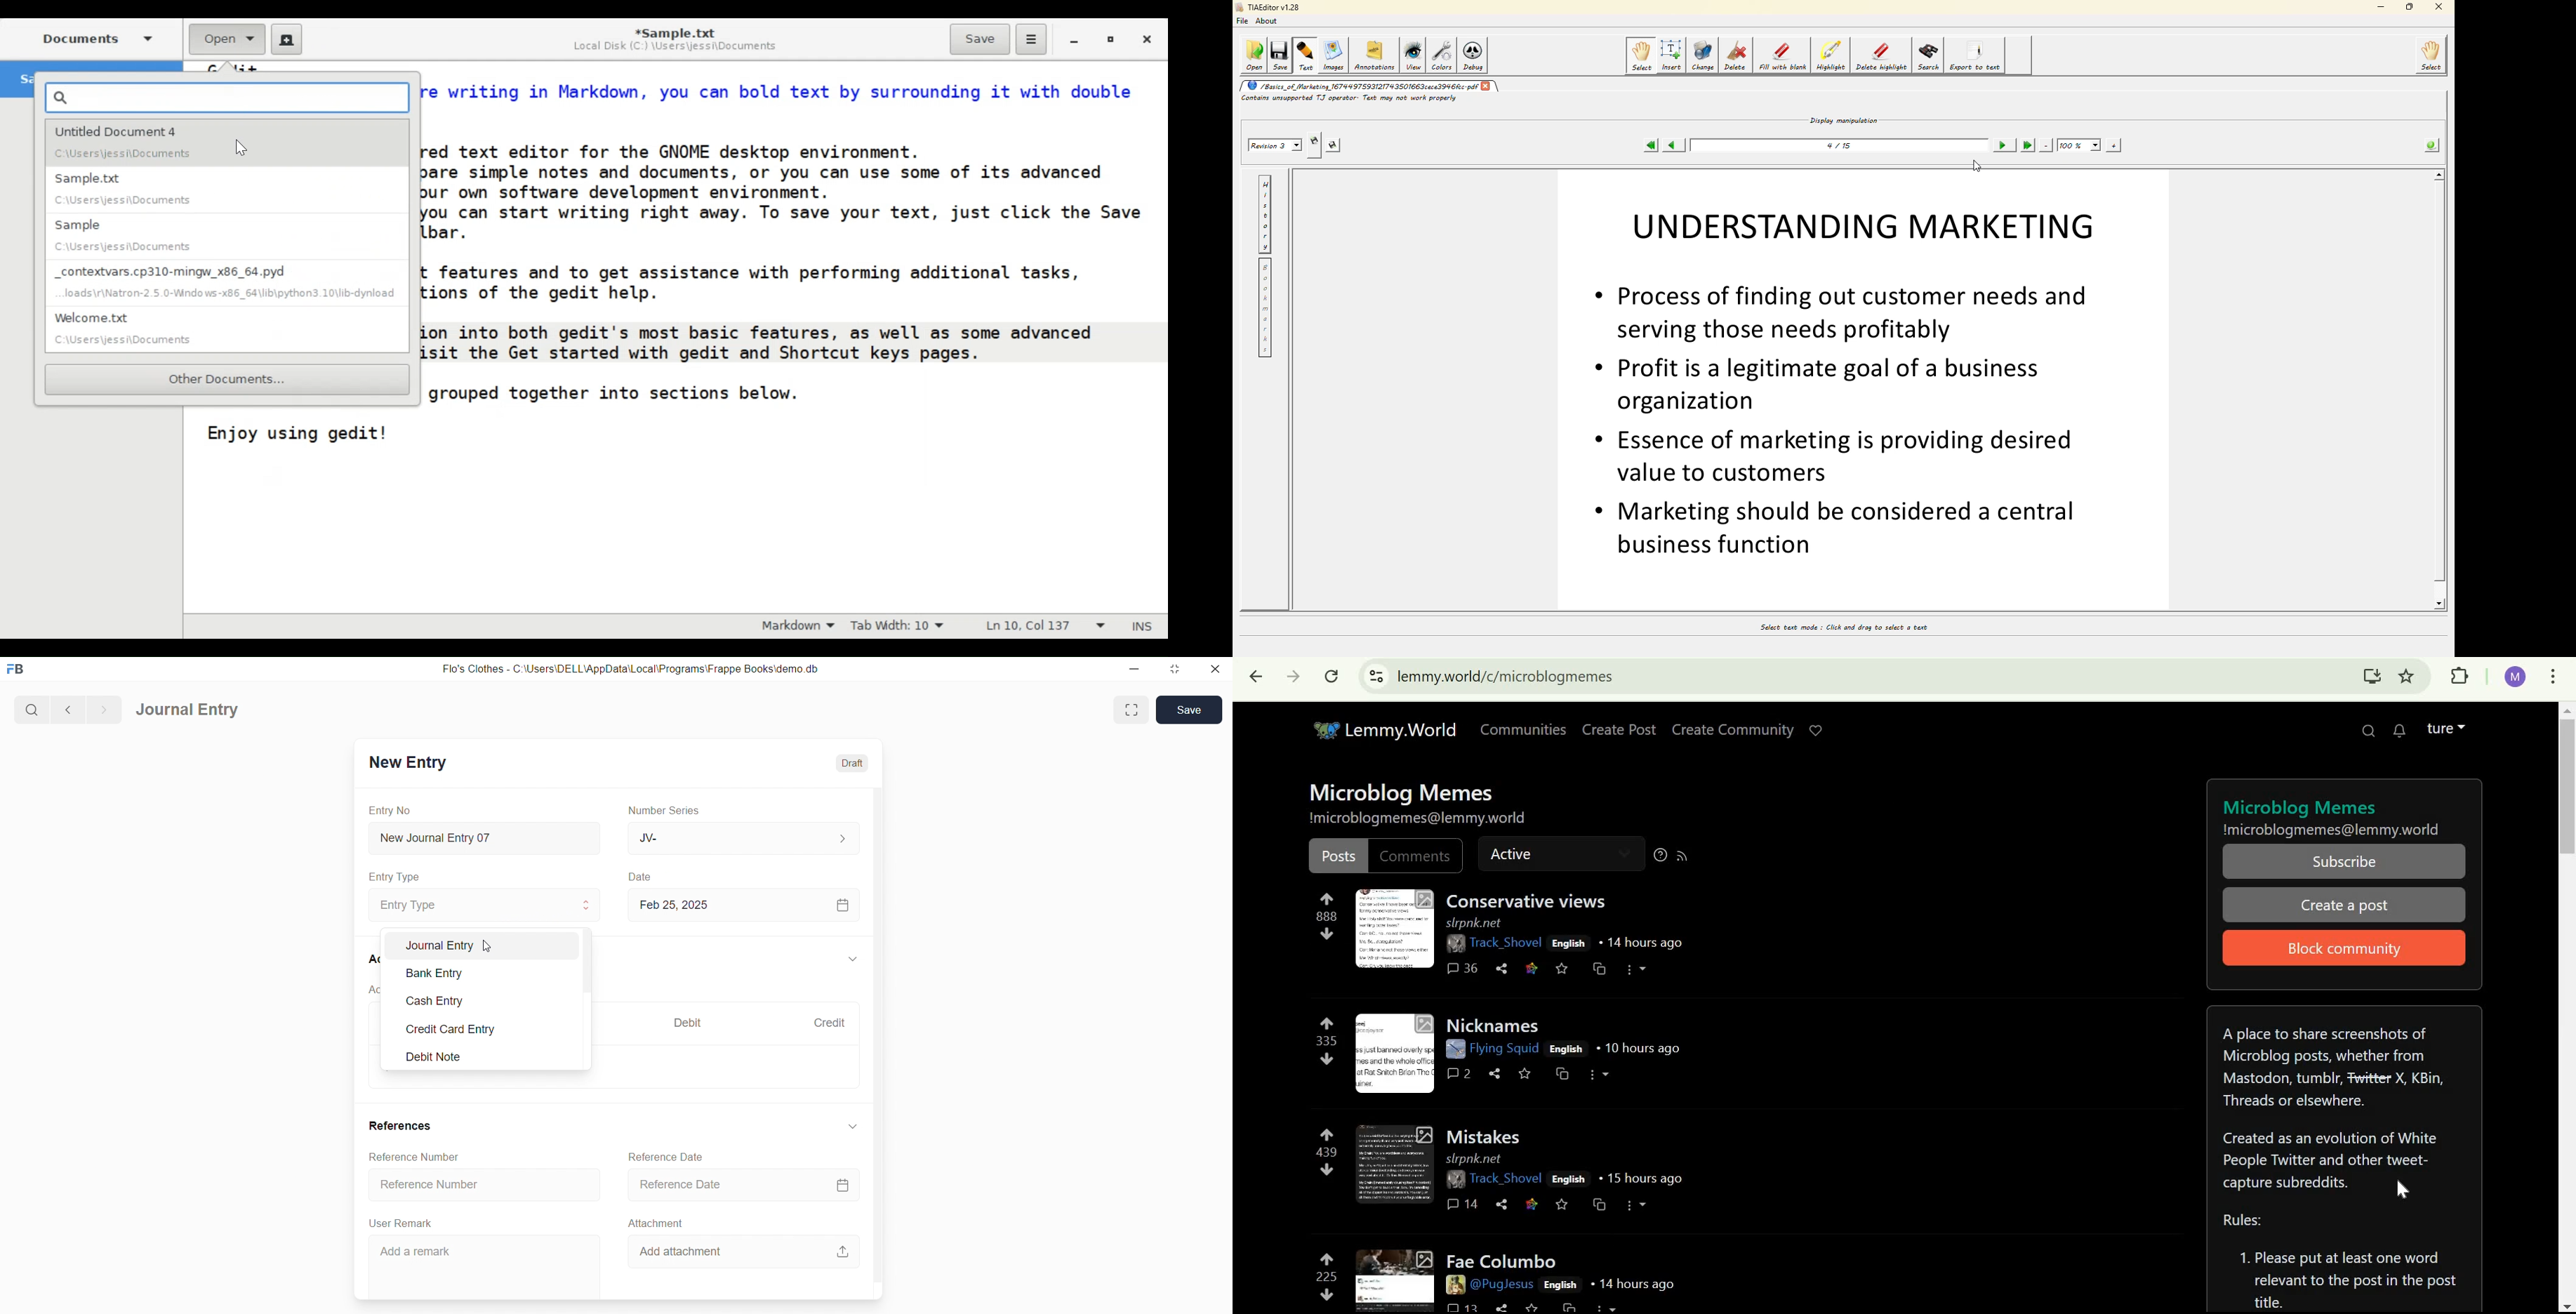 This screenshot has height=1316, width=2576. Describe the element at coordinates (1563, 970) in the screenshot. I see `save` at that location.